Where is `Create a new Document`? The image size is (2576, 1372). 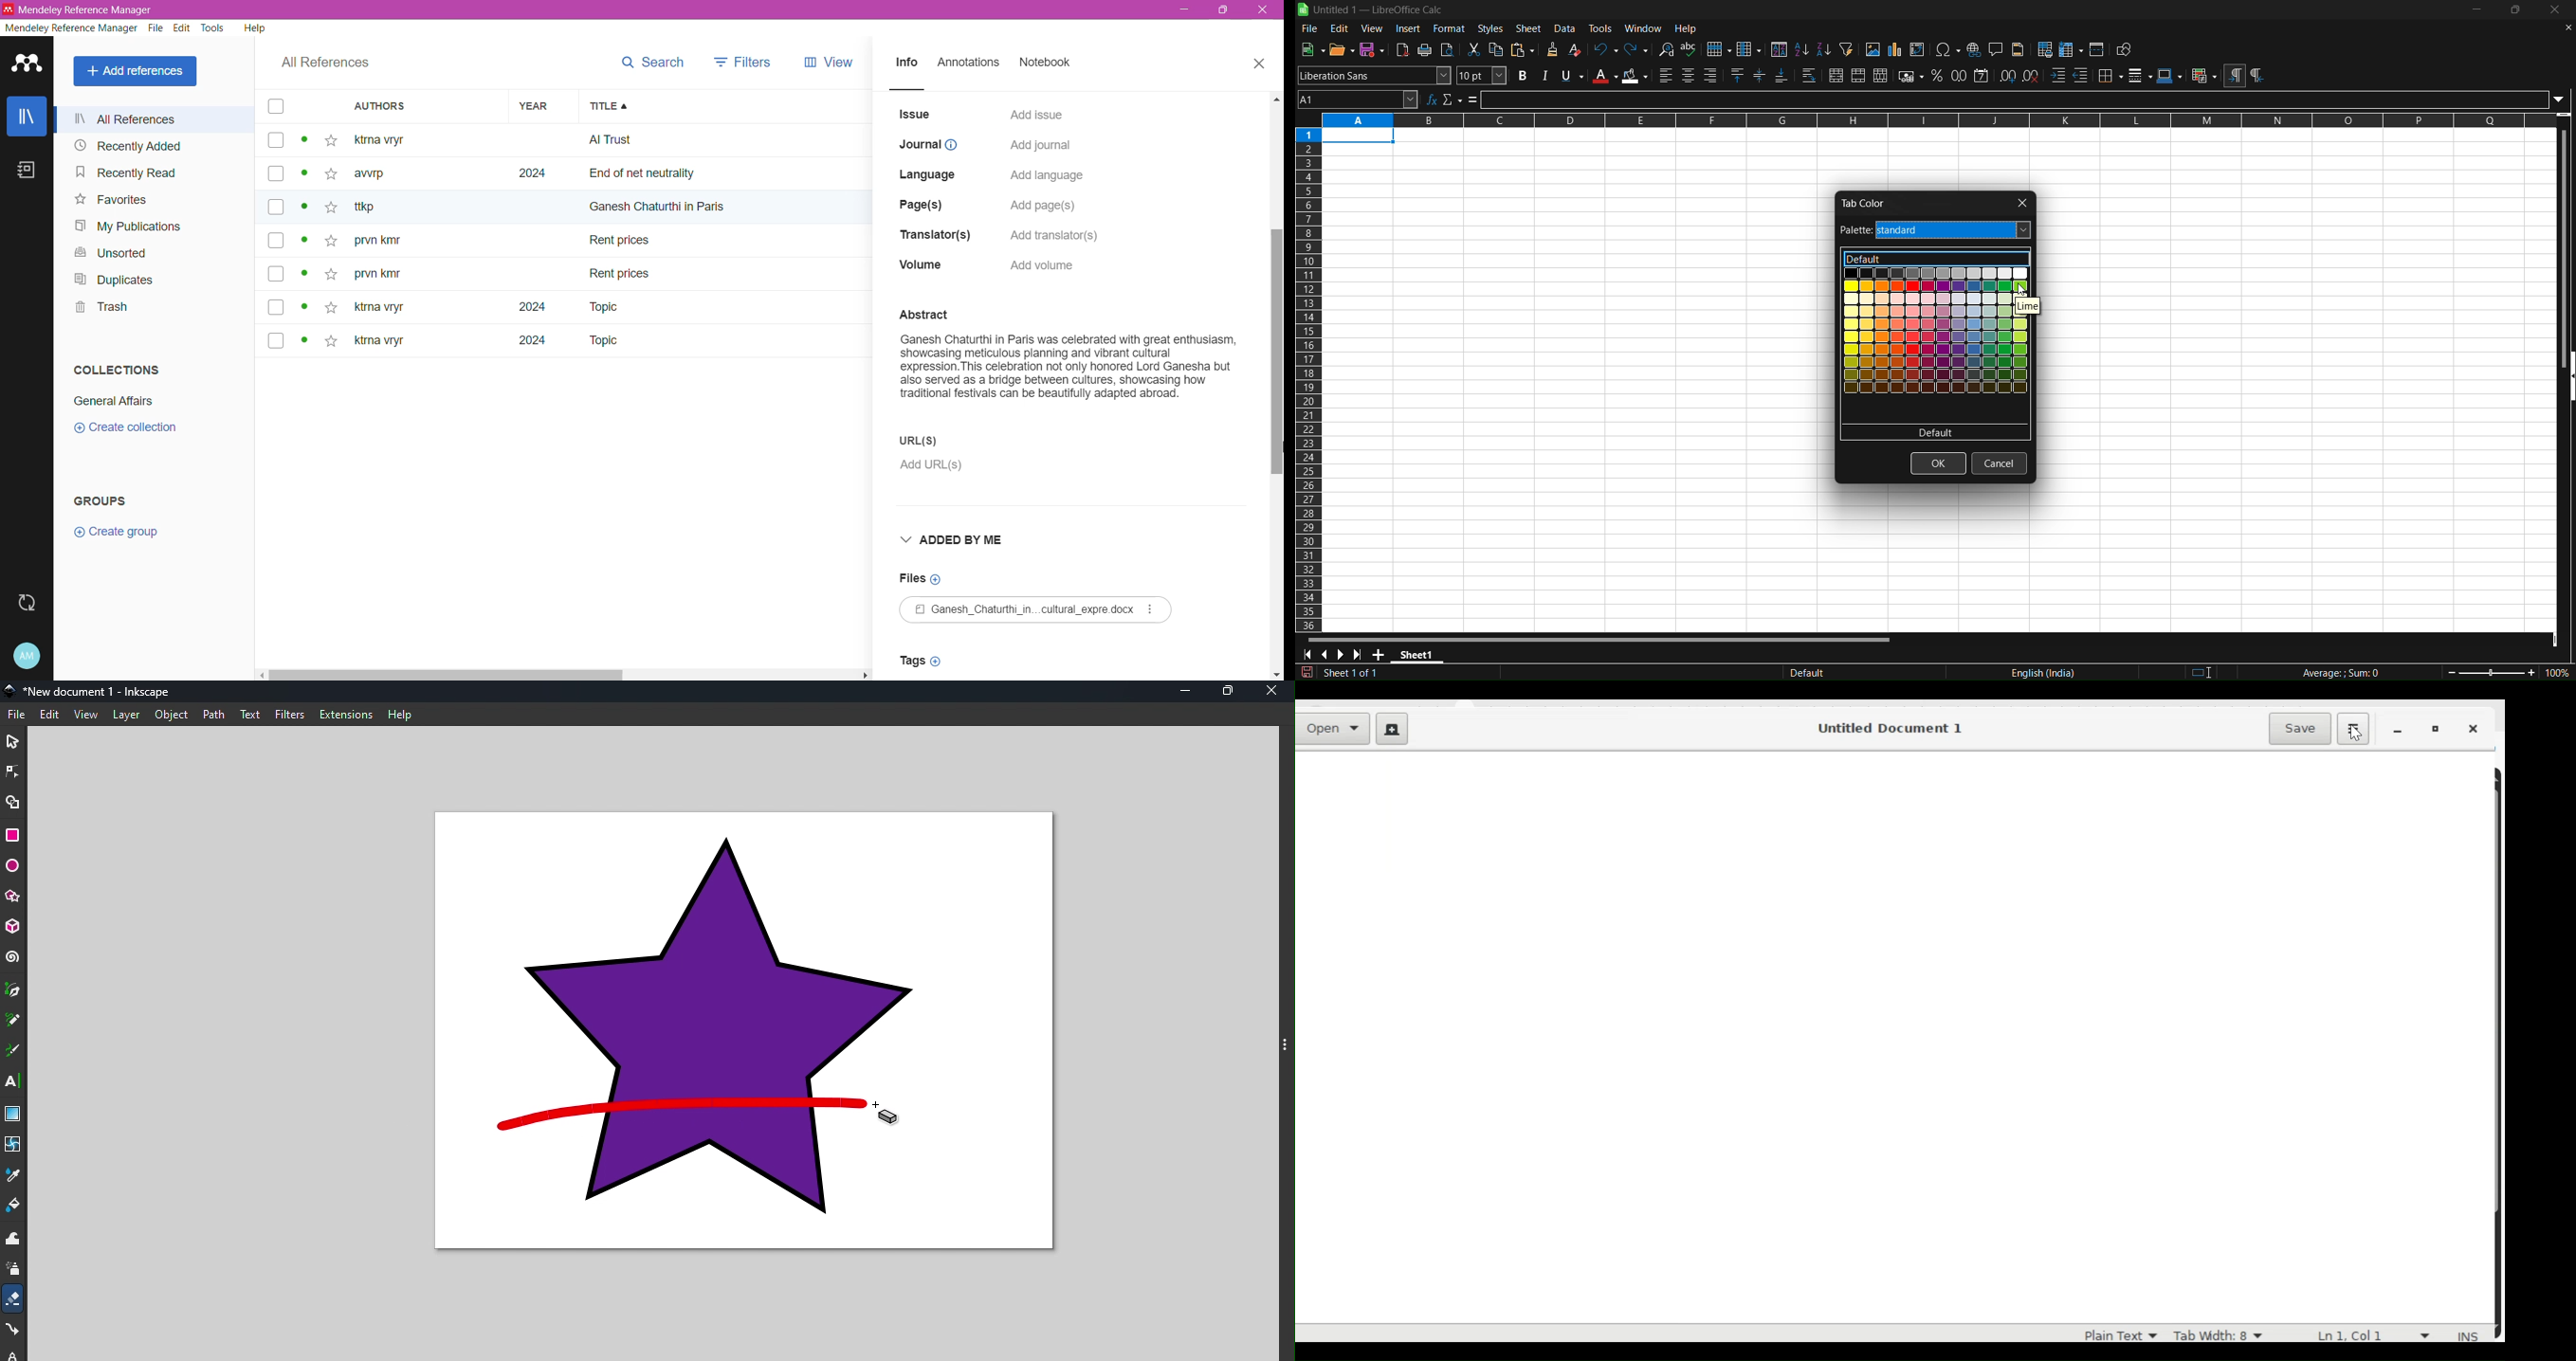 Create a new Document is located at coordinates (1392, 730).